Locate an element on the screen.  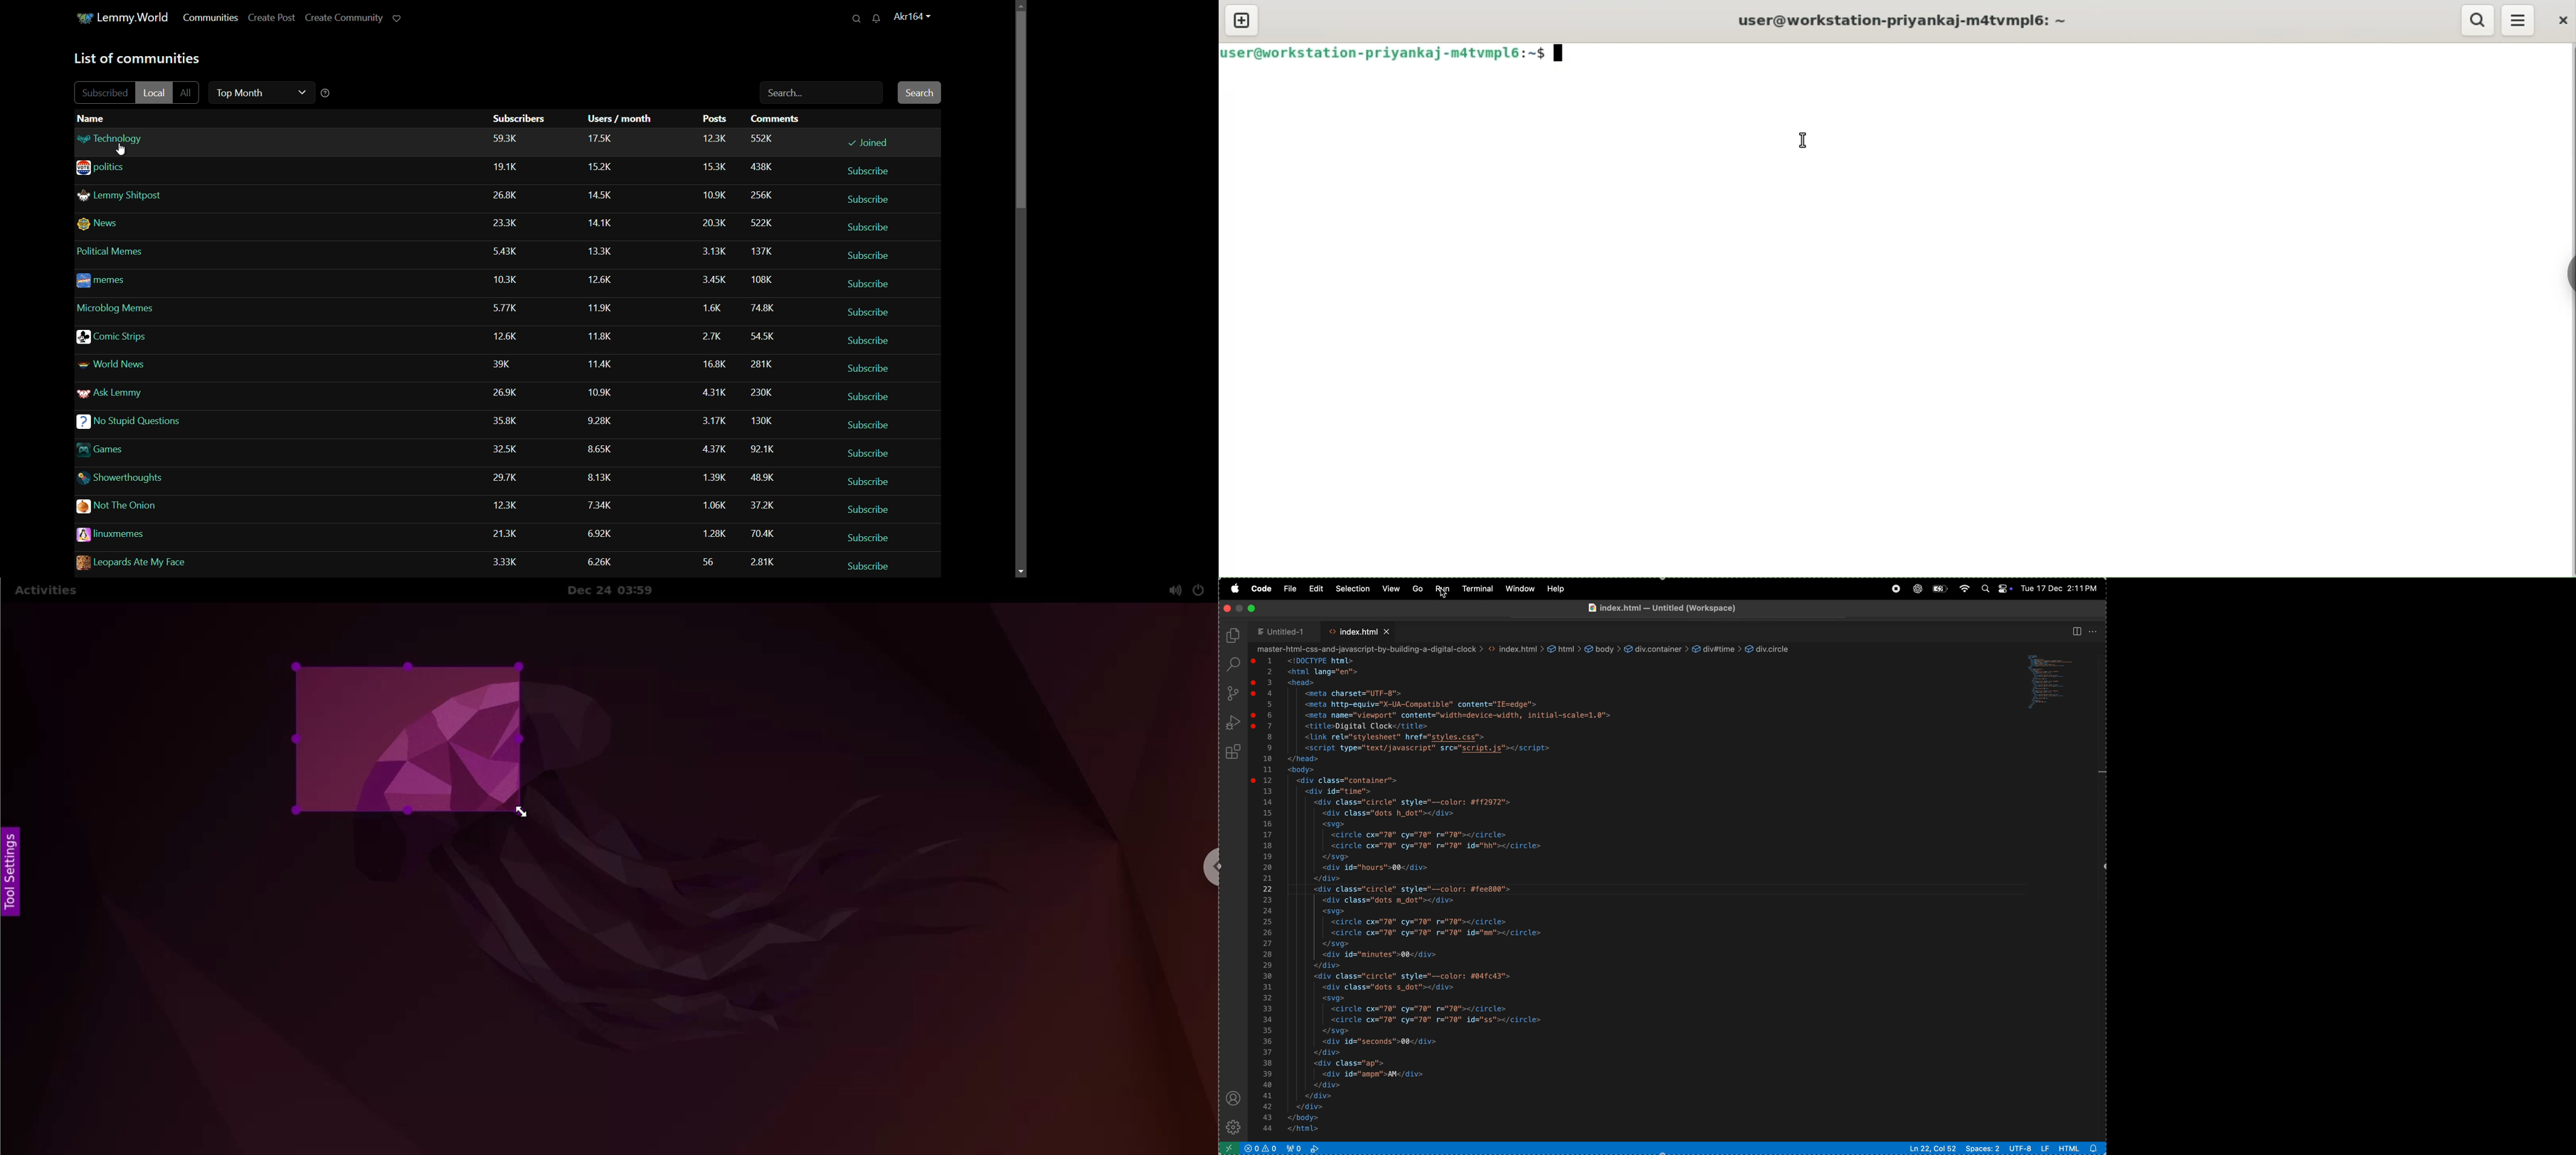
top month is located at coordinates (259, 94).